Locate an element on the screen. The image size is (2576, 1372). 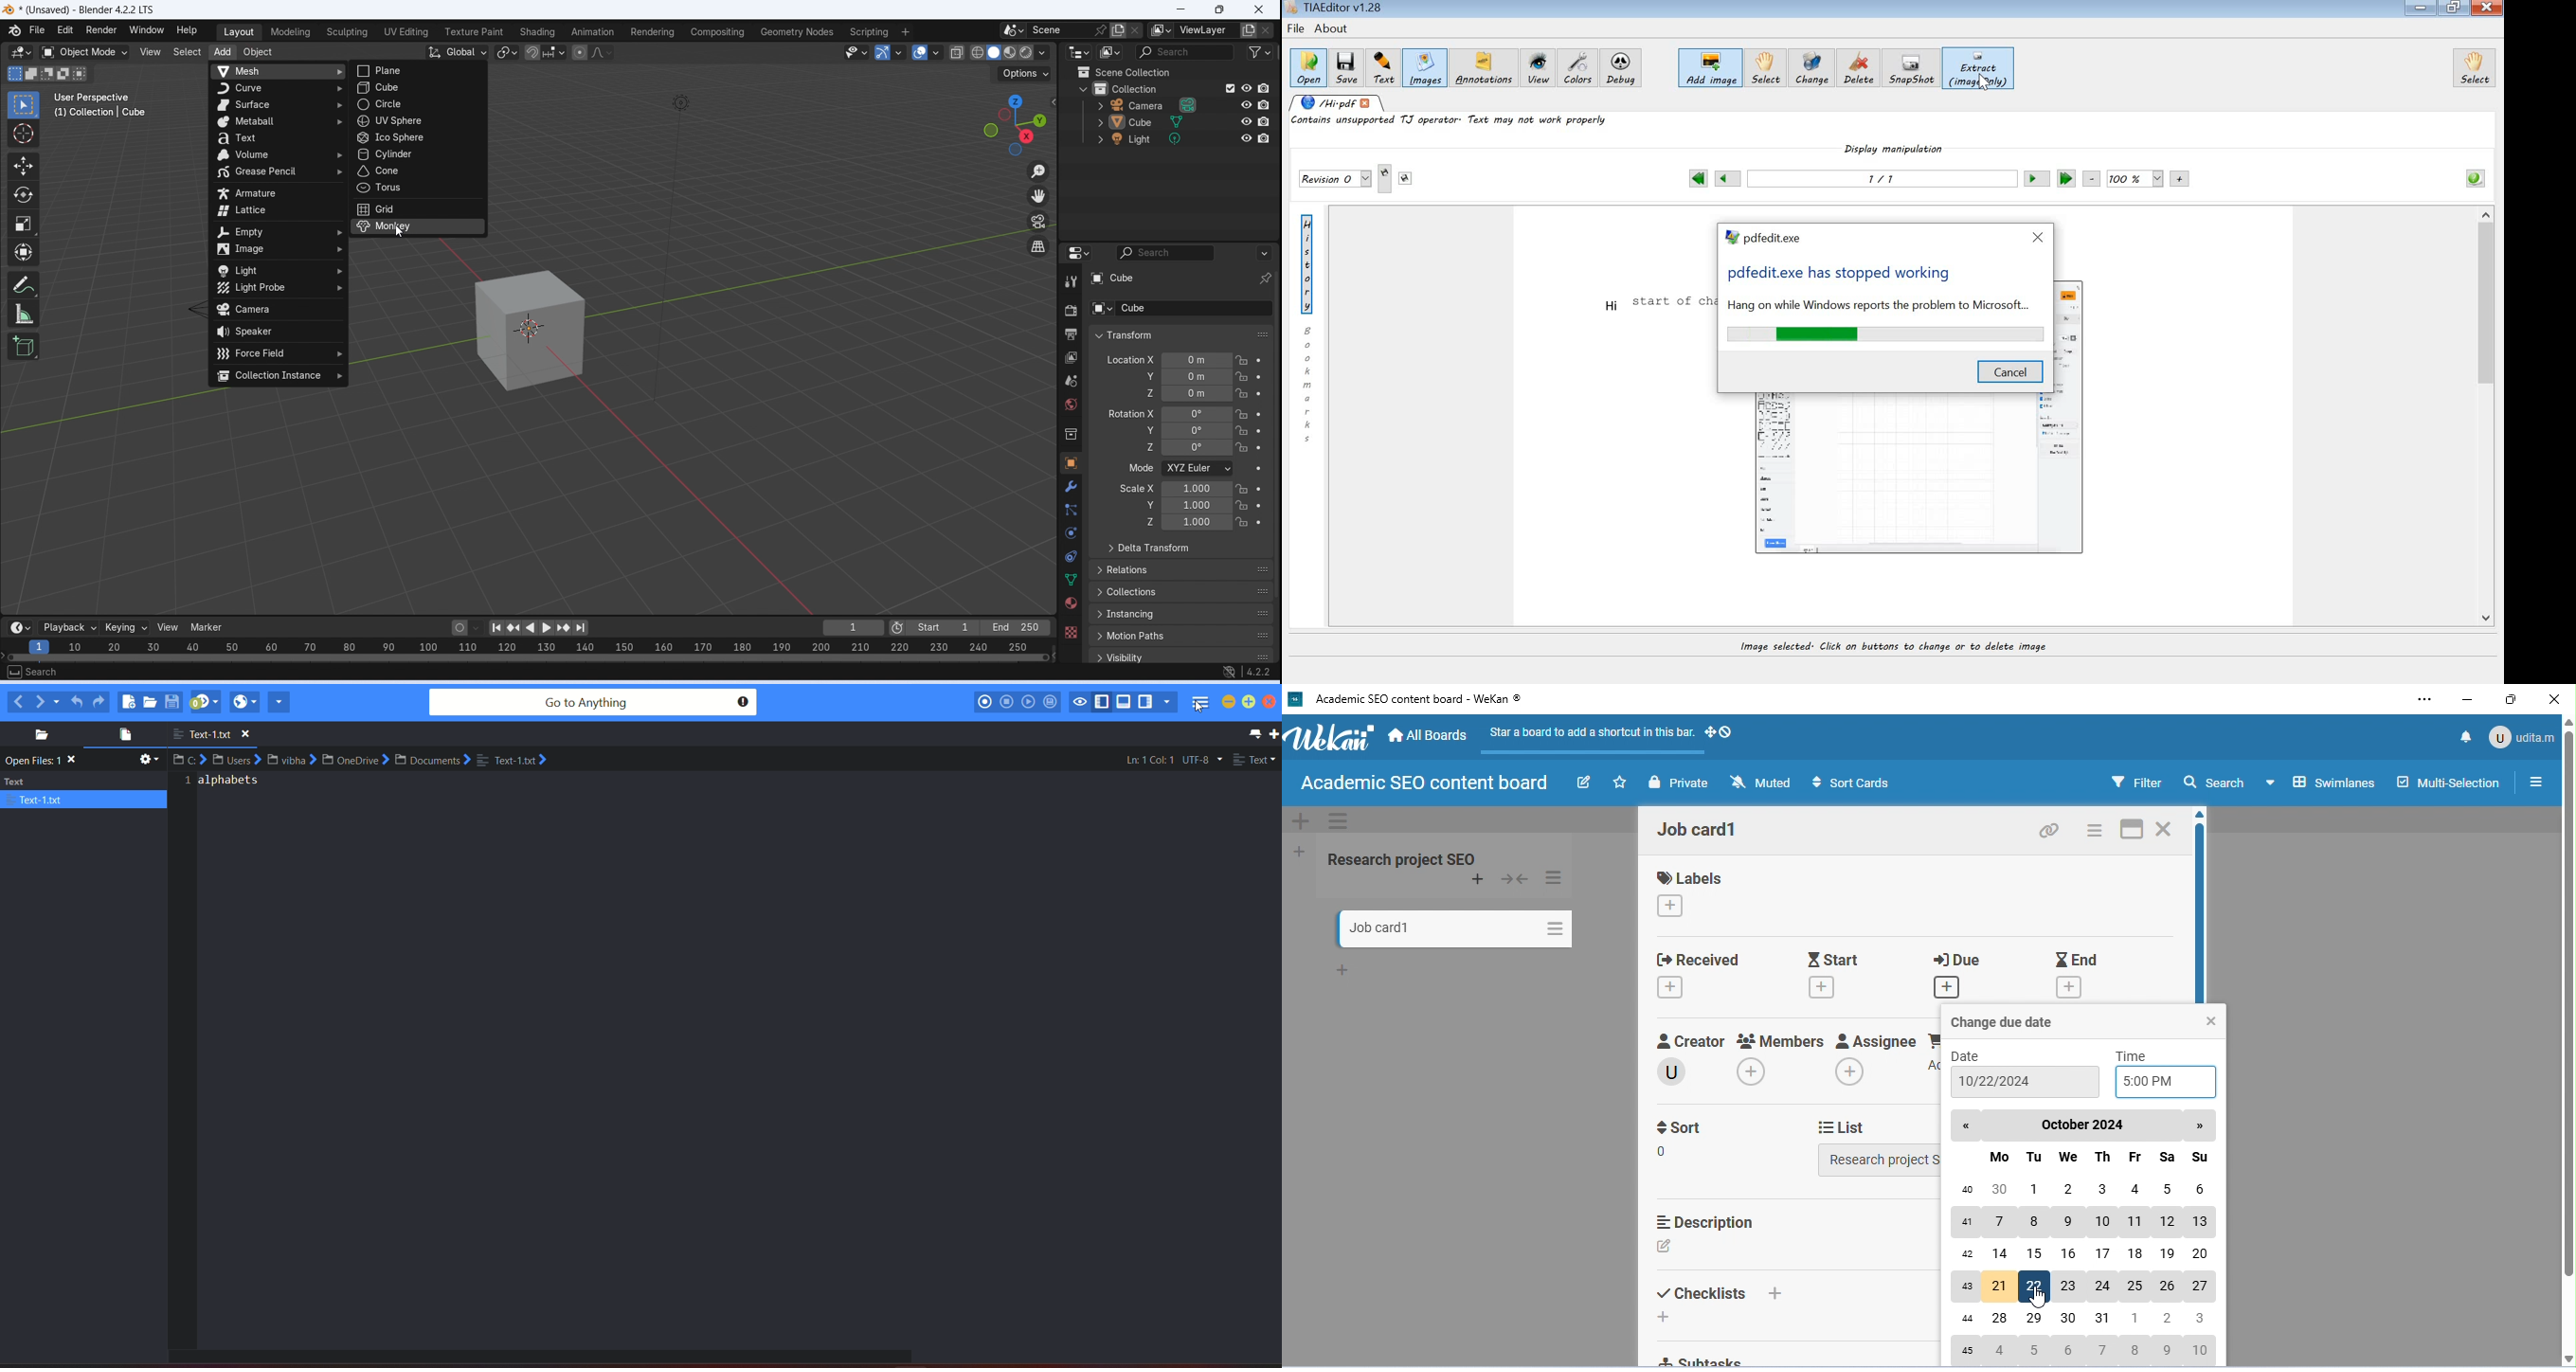
vertical scroll bar is located at coordinates (2204, 911).